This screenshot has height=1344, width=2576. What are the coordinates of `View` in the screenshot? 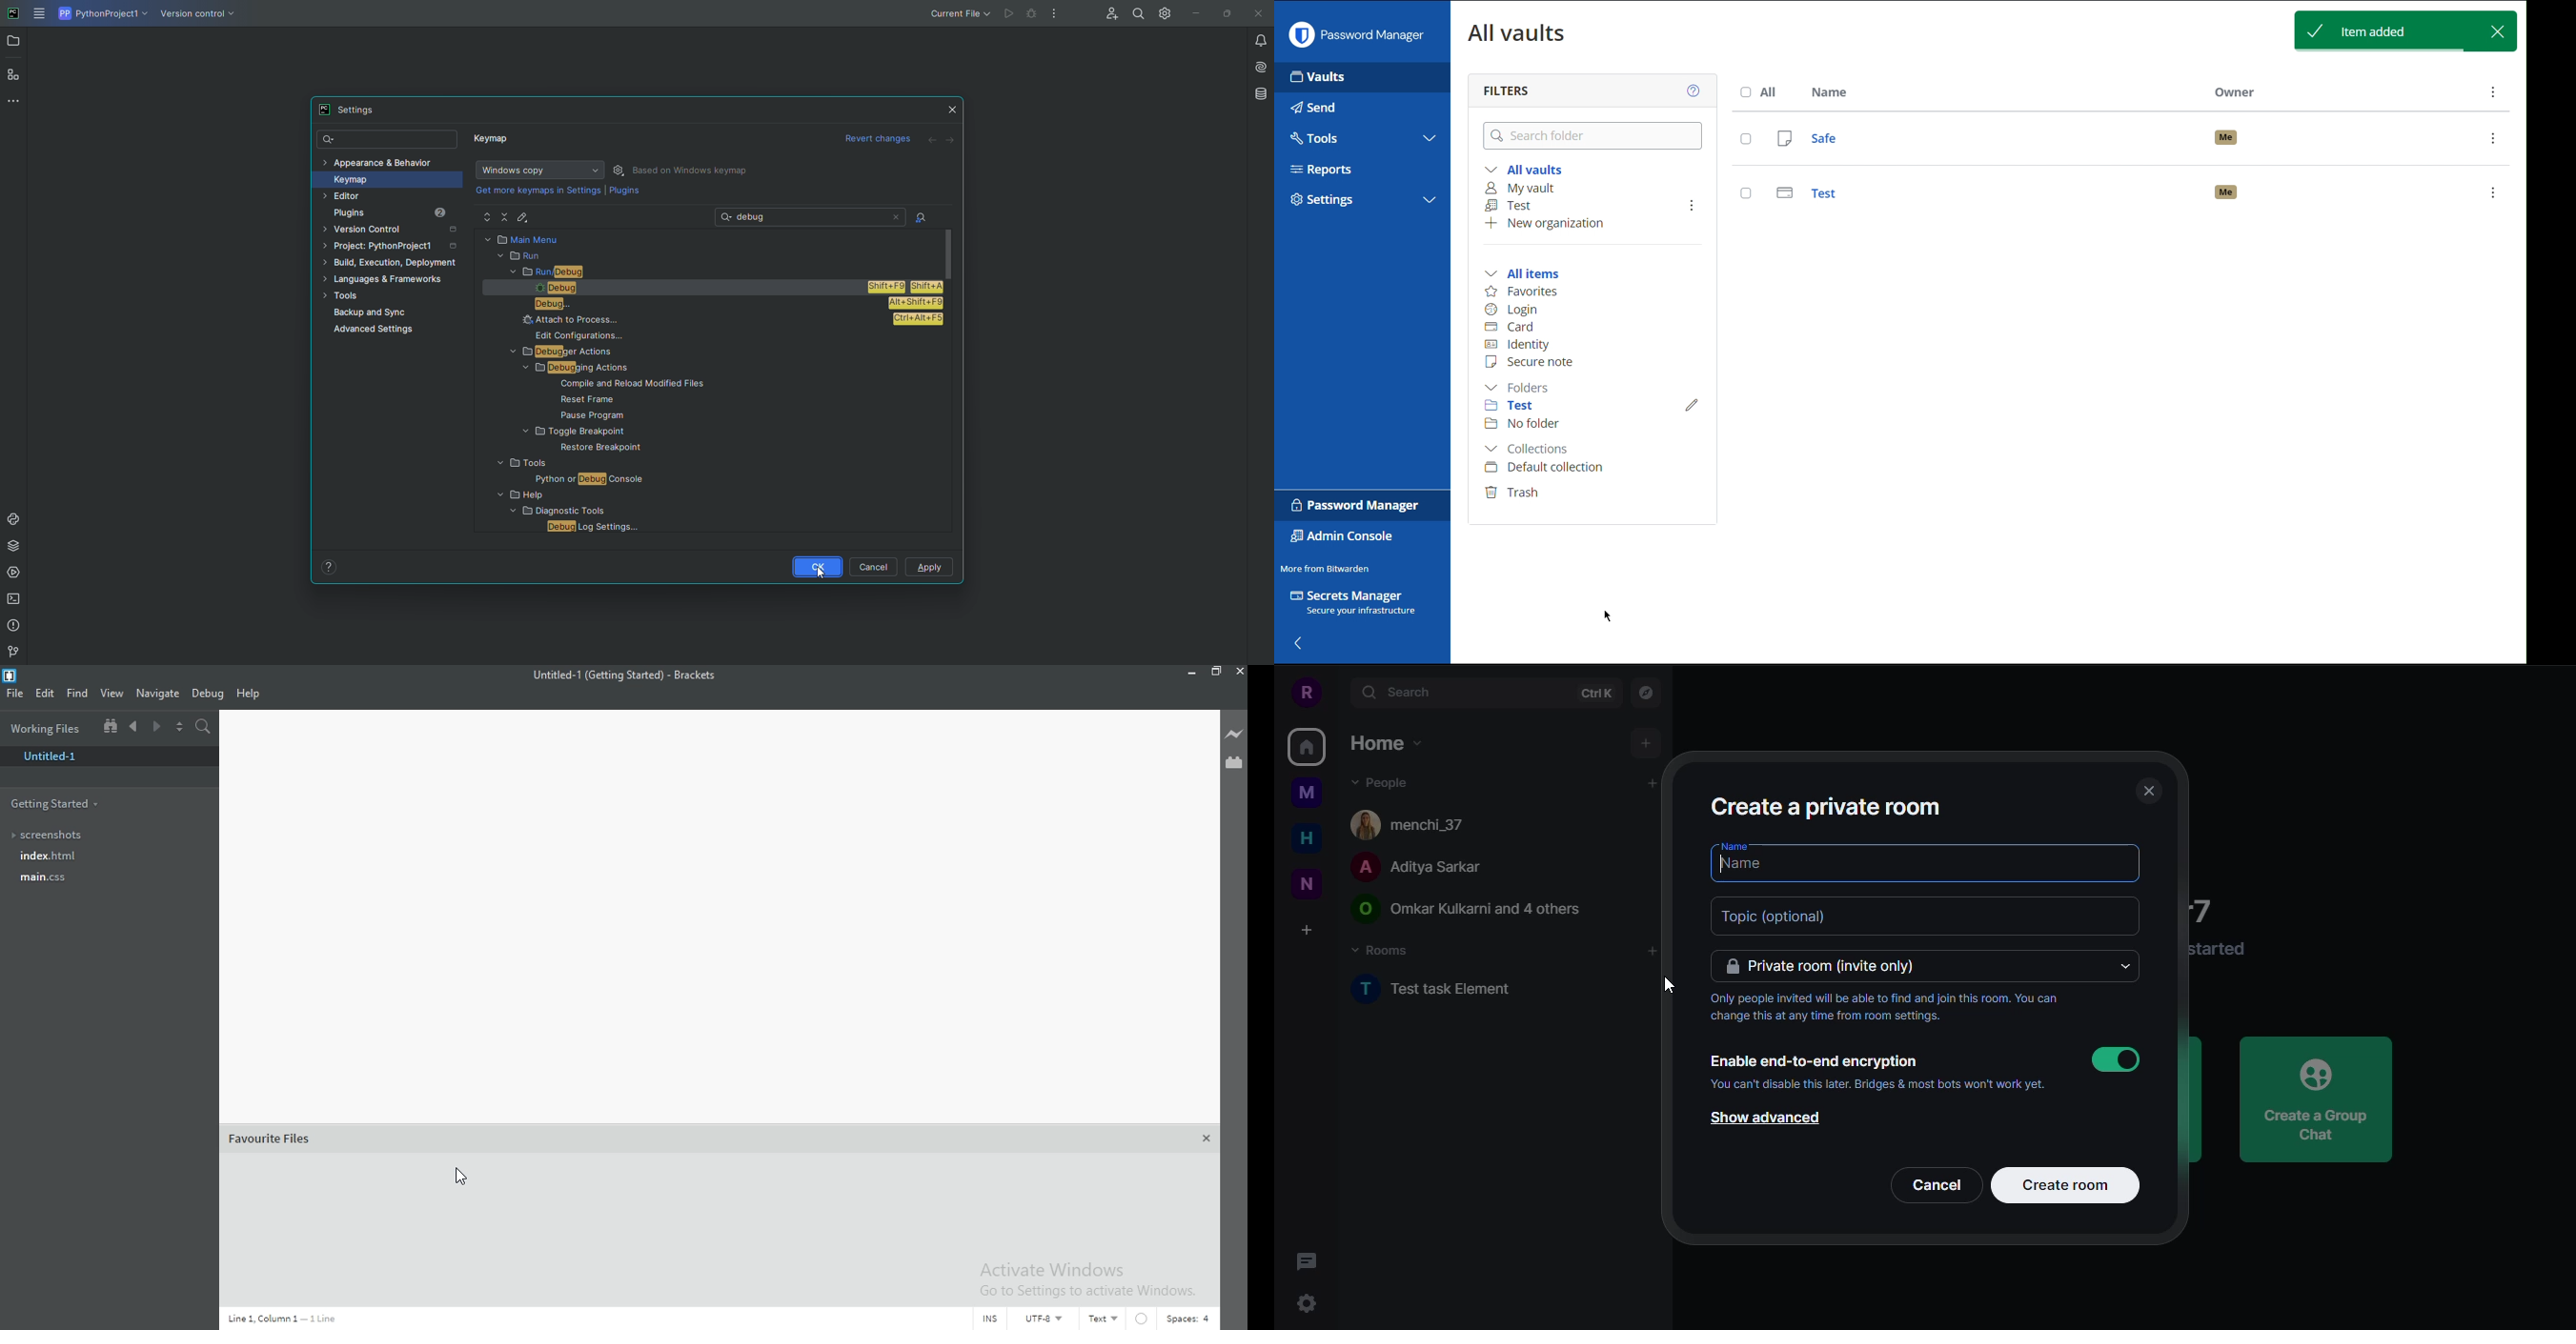 It's located at (115, 697).